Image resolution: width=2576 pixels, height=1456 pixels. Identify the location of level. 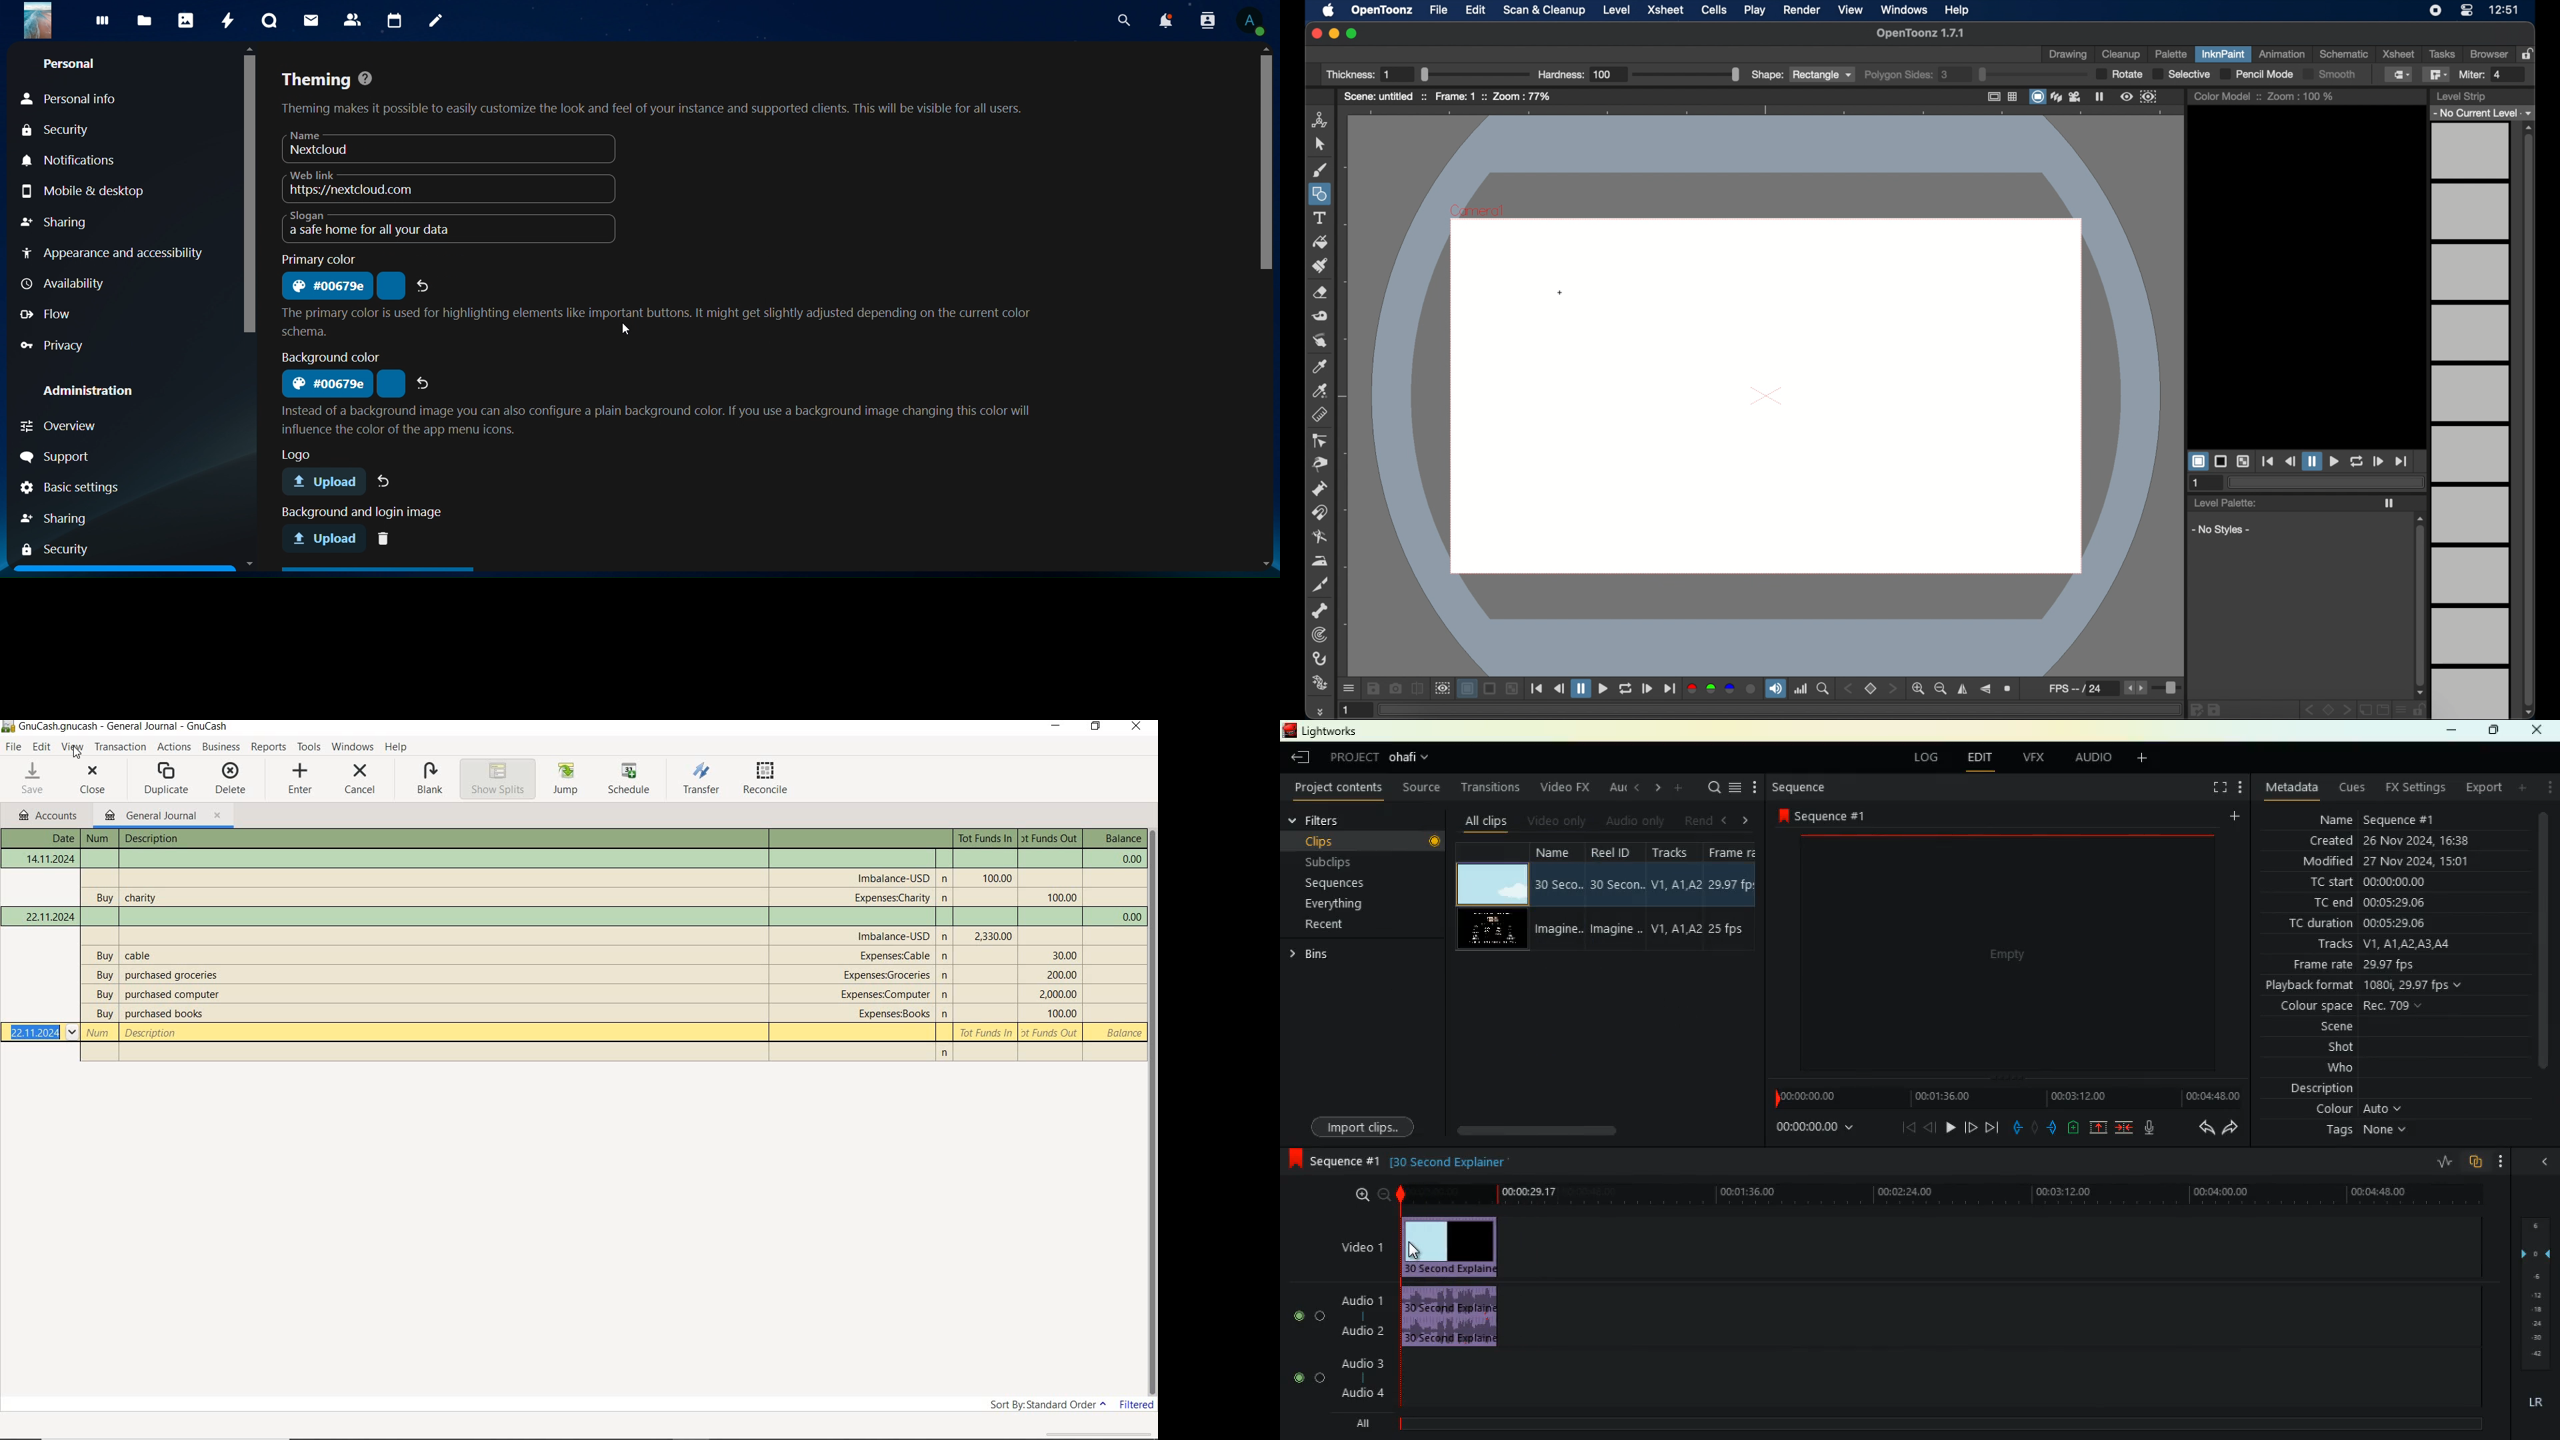
(1617, 10).